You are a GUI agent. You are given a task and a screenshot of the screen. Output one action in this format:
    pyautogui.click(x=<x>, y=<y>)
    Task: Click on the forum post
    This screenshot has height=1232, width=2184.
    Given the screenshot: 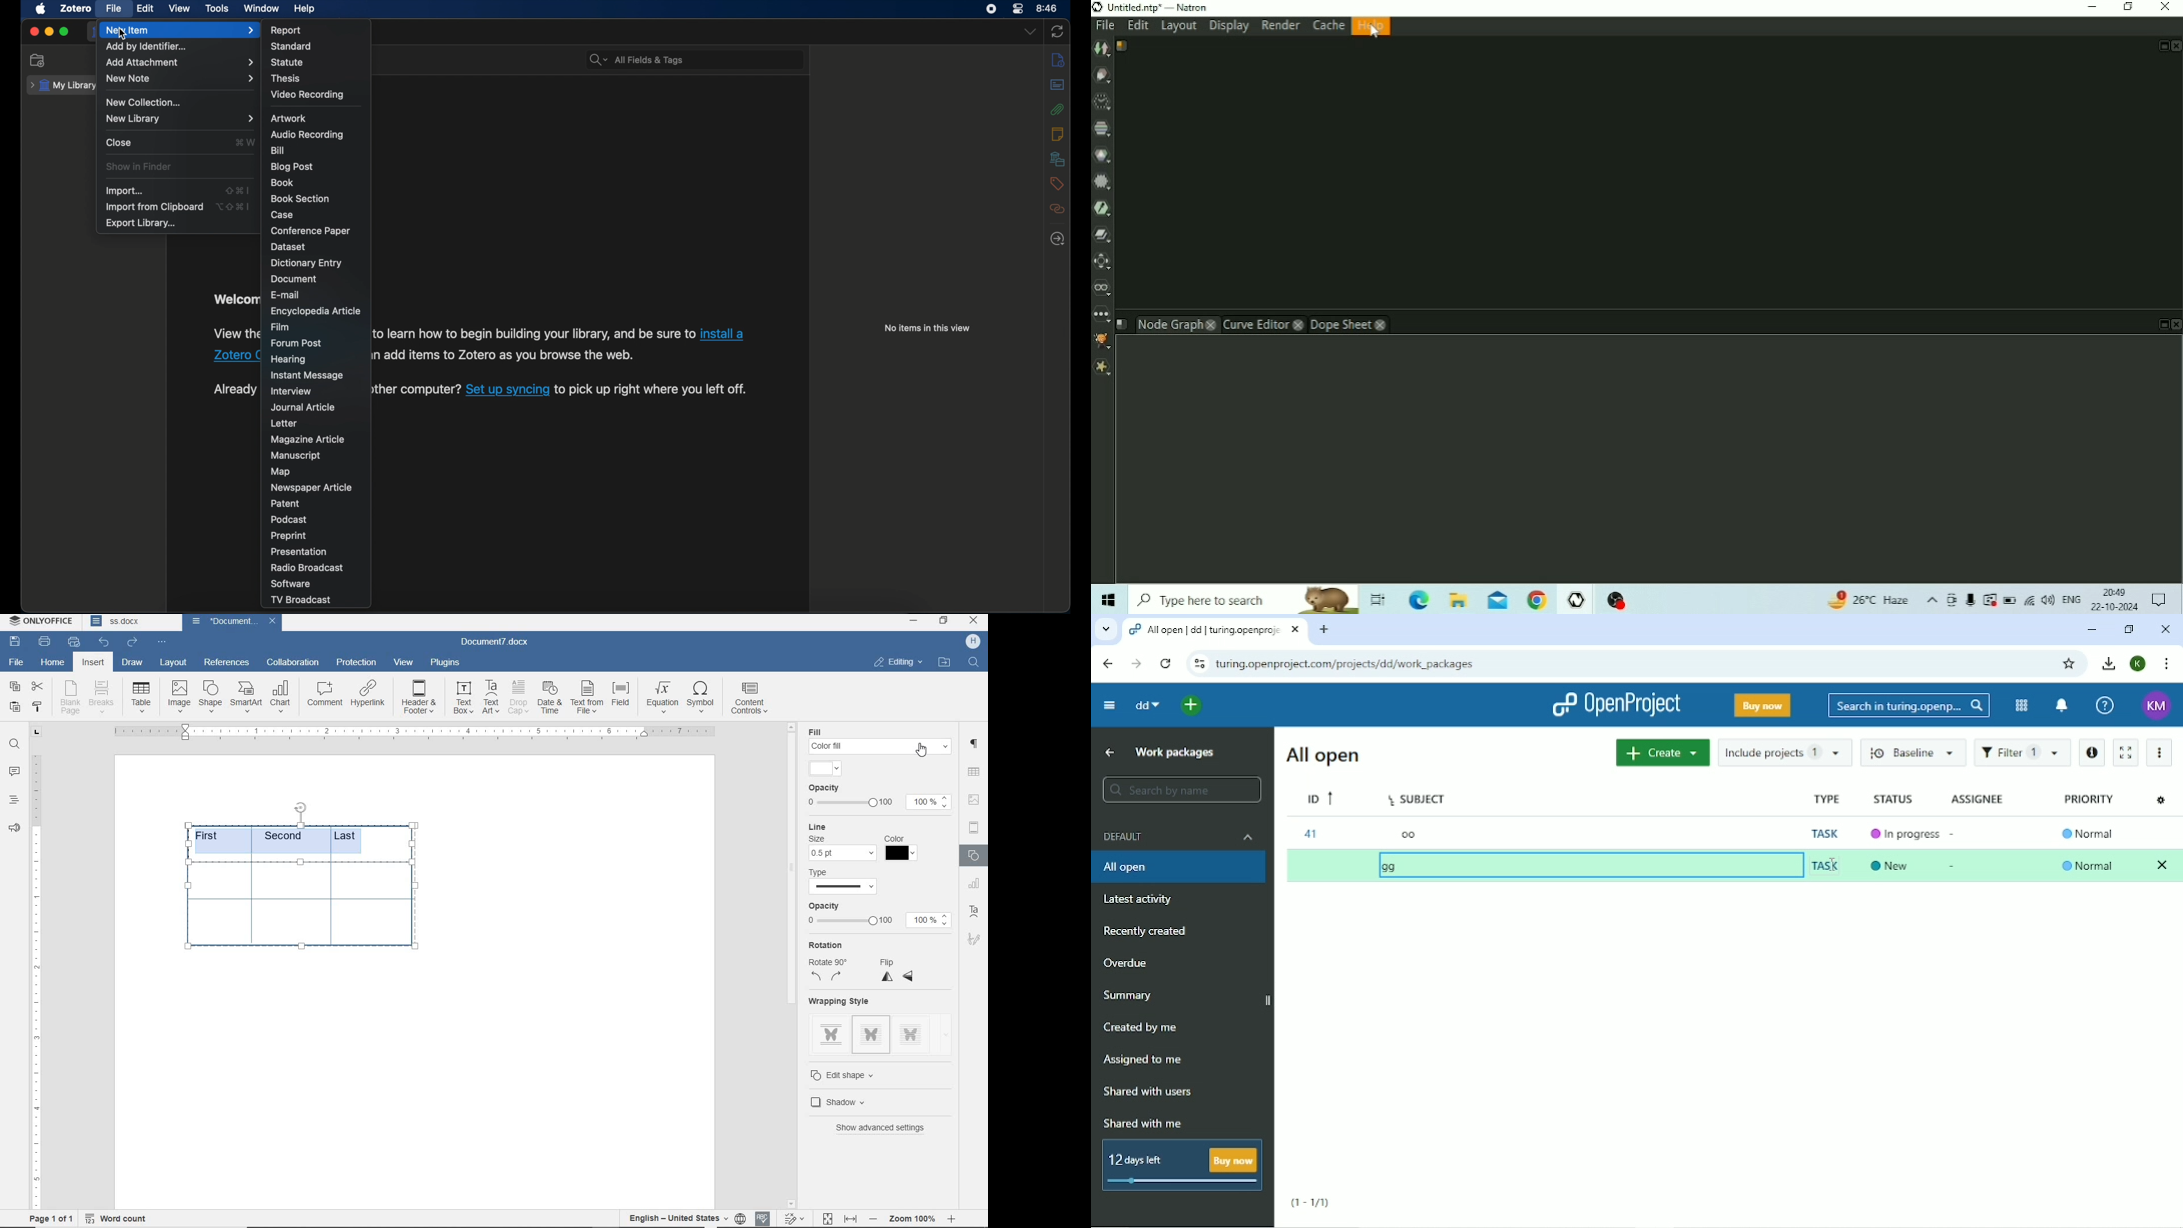 What is the action you would take?
    pyautogui.click(x=297, y=342)
    